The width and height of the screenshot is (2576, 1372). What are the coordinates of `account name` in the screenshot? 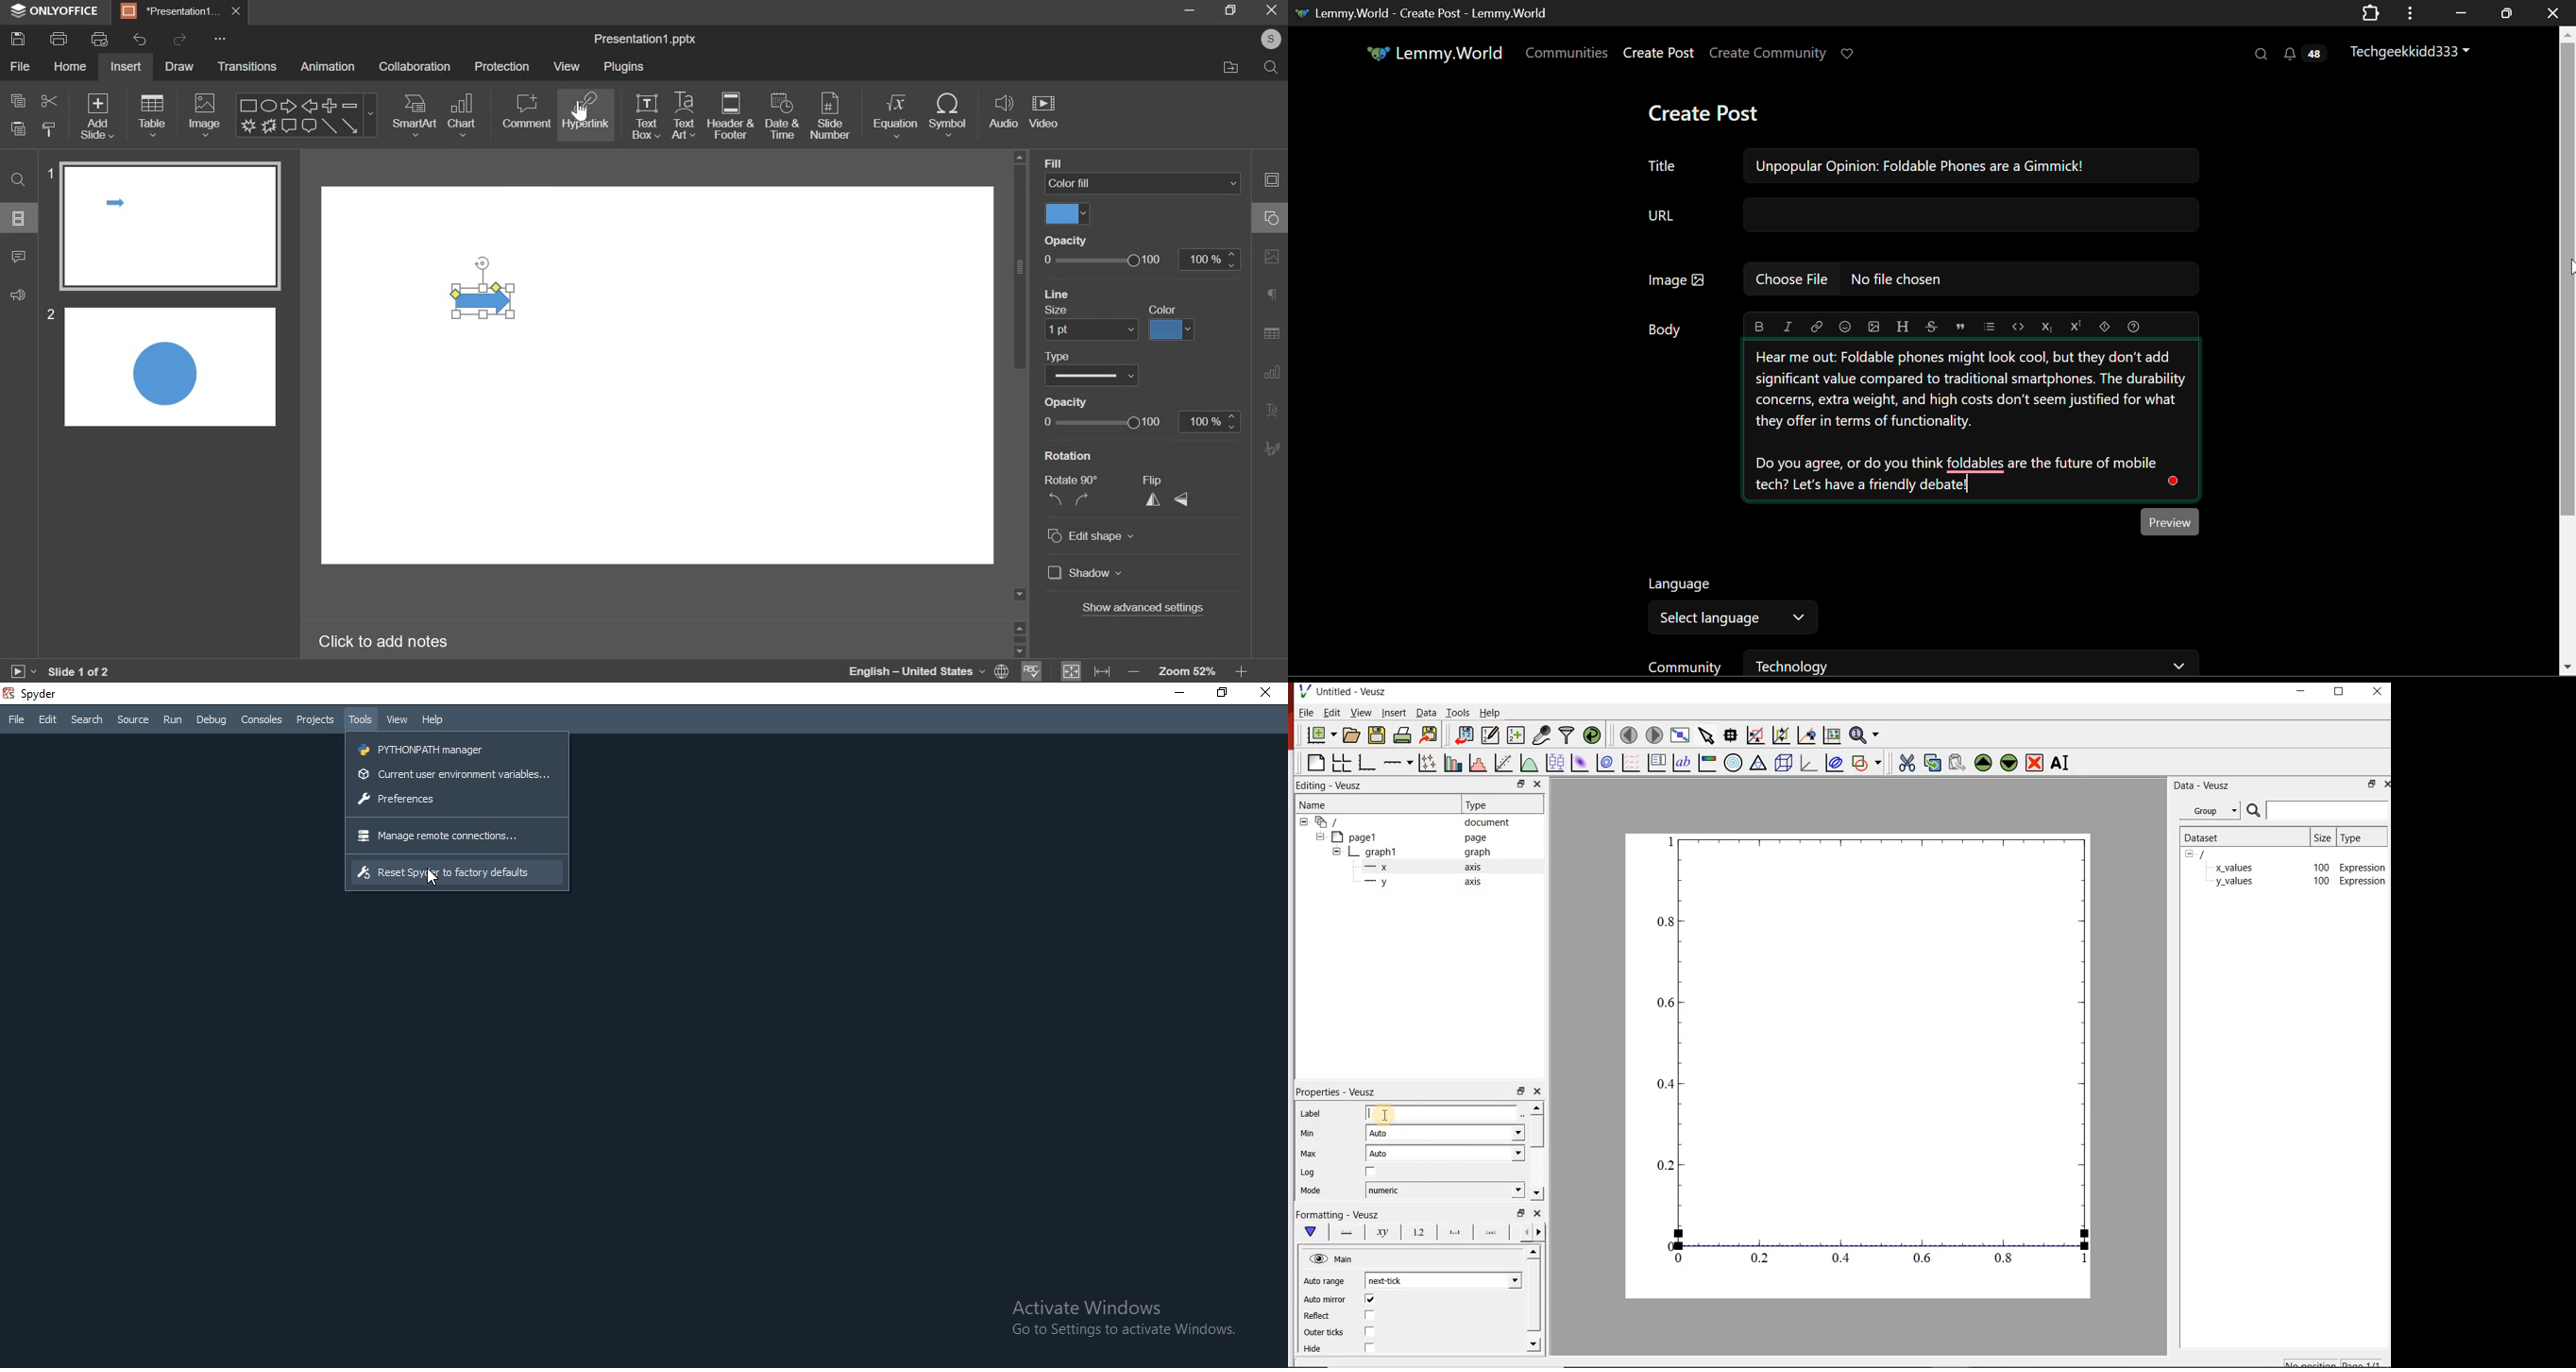 It's located at (1270, 39).